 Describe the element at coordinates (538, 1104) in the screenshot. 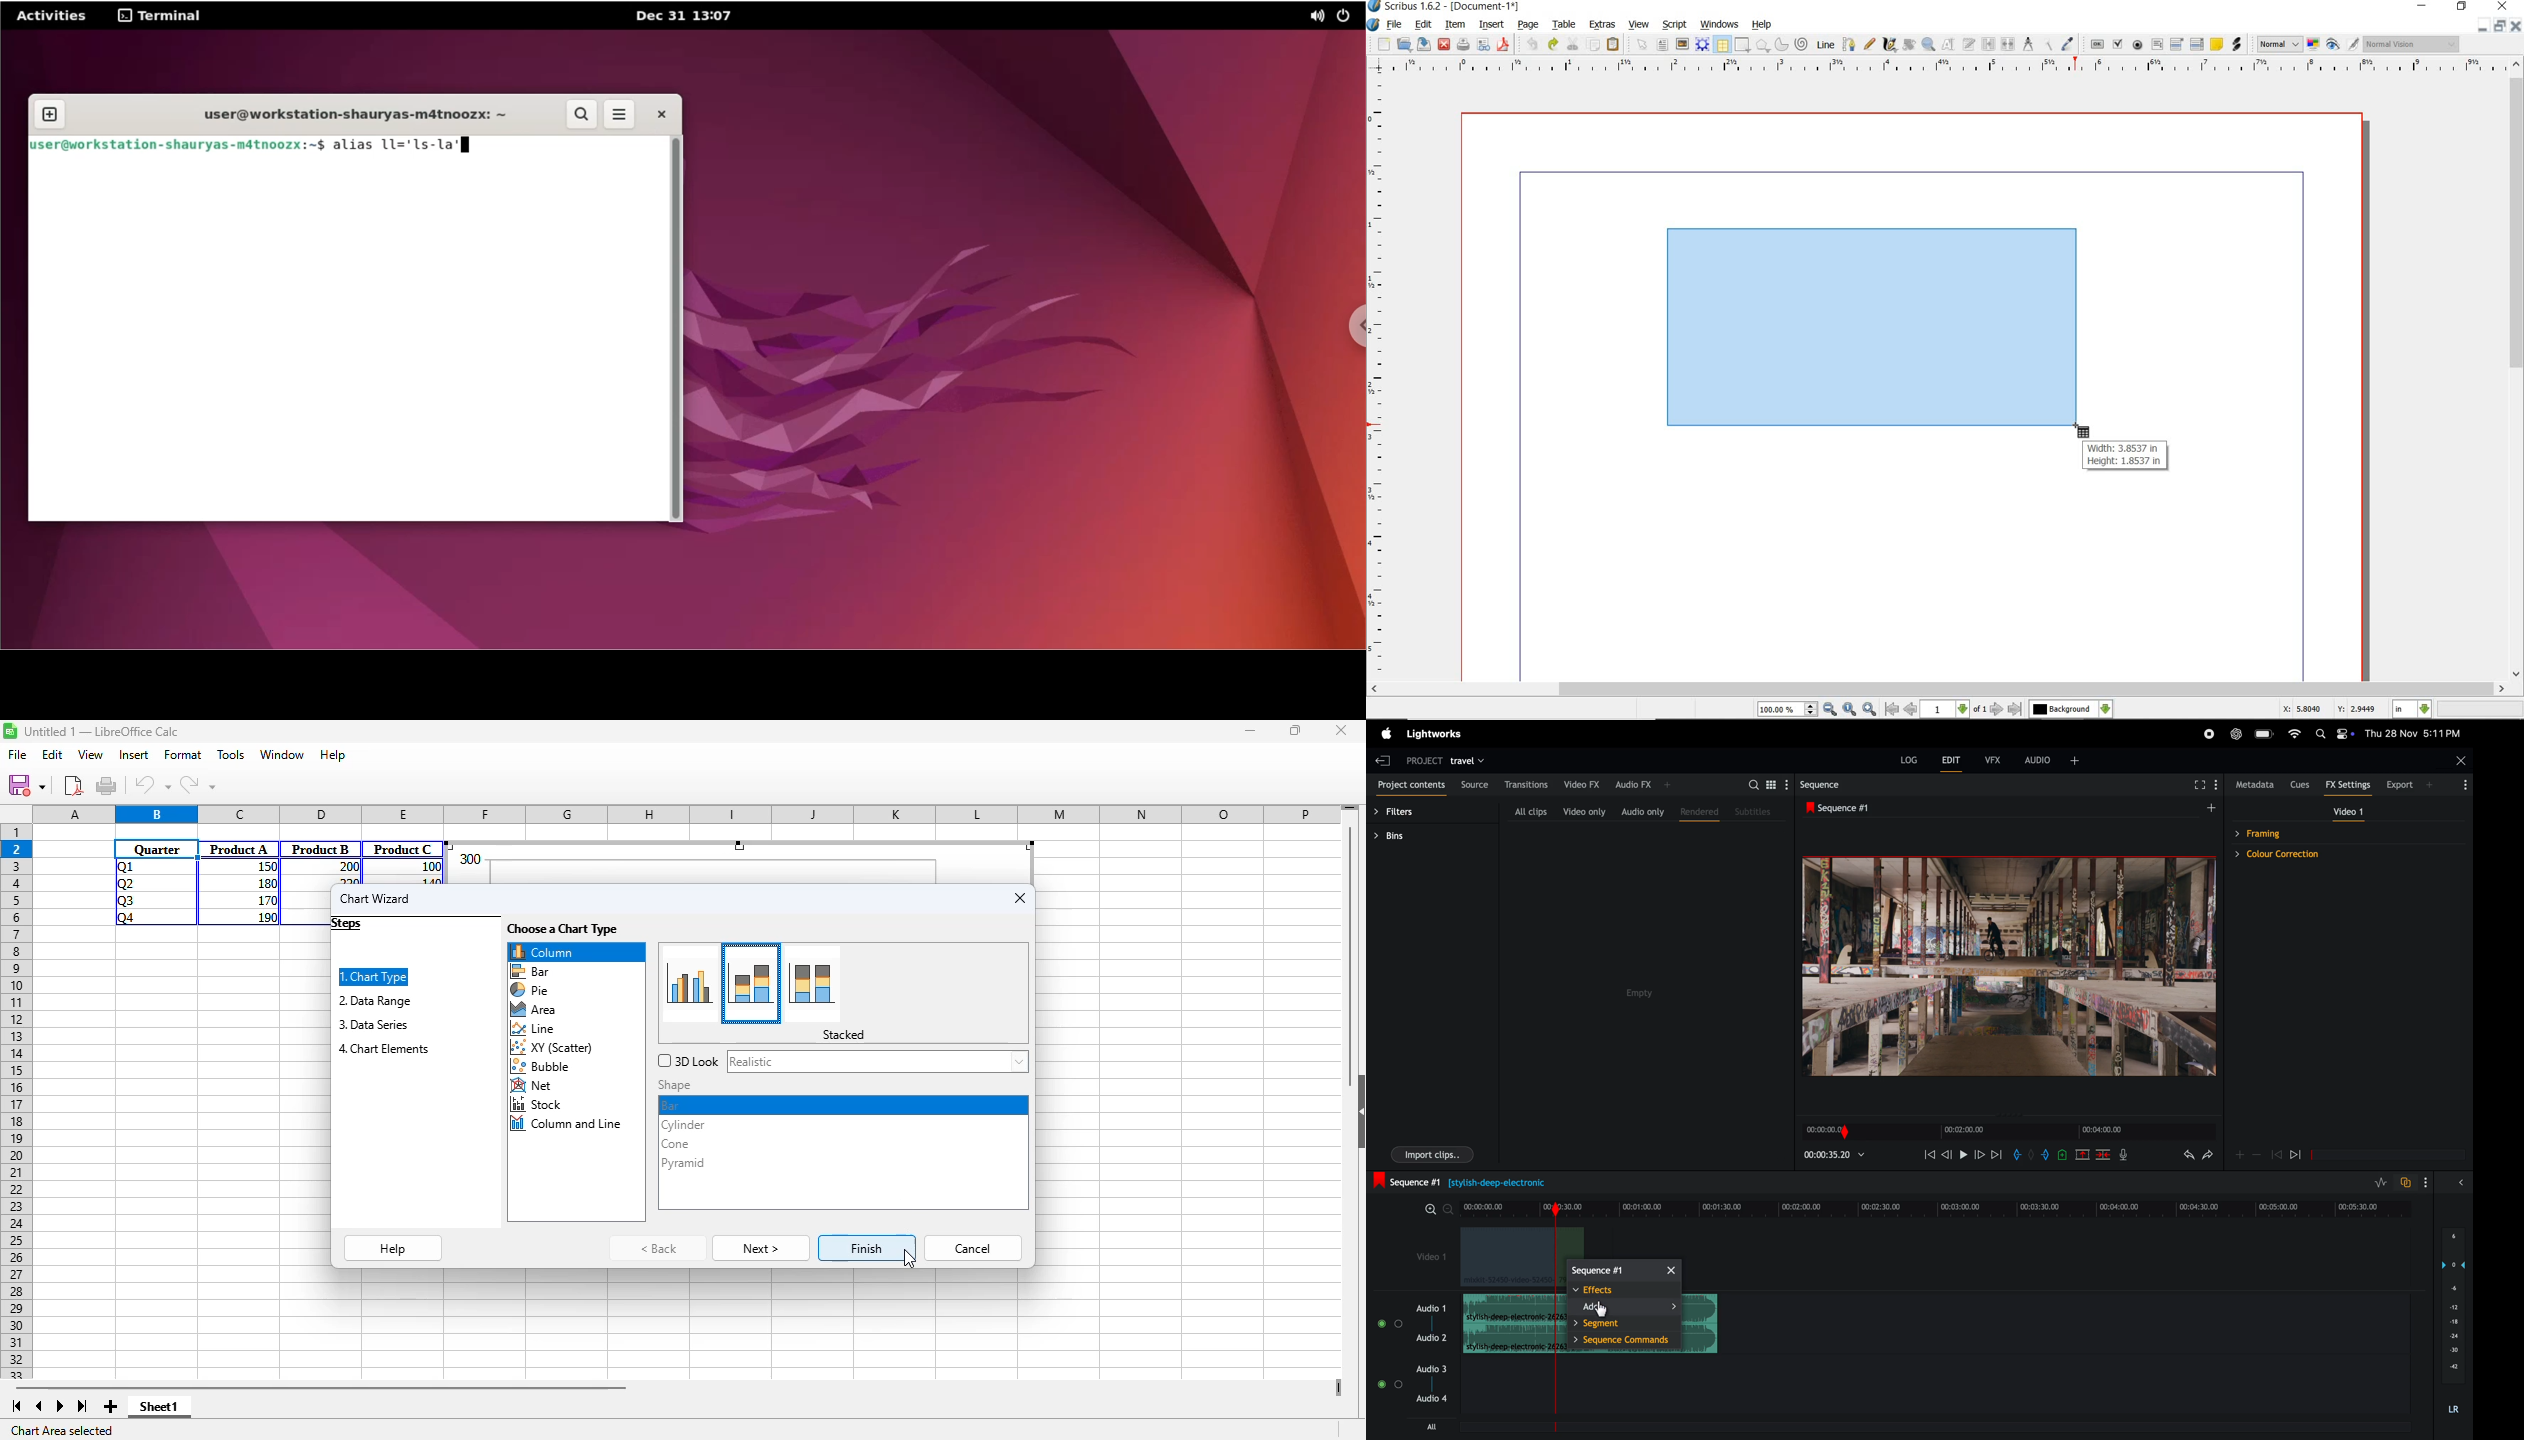

I see `stock` at that location.